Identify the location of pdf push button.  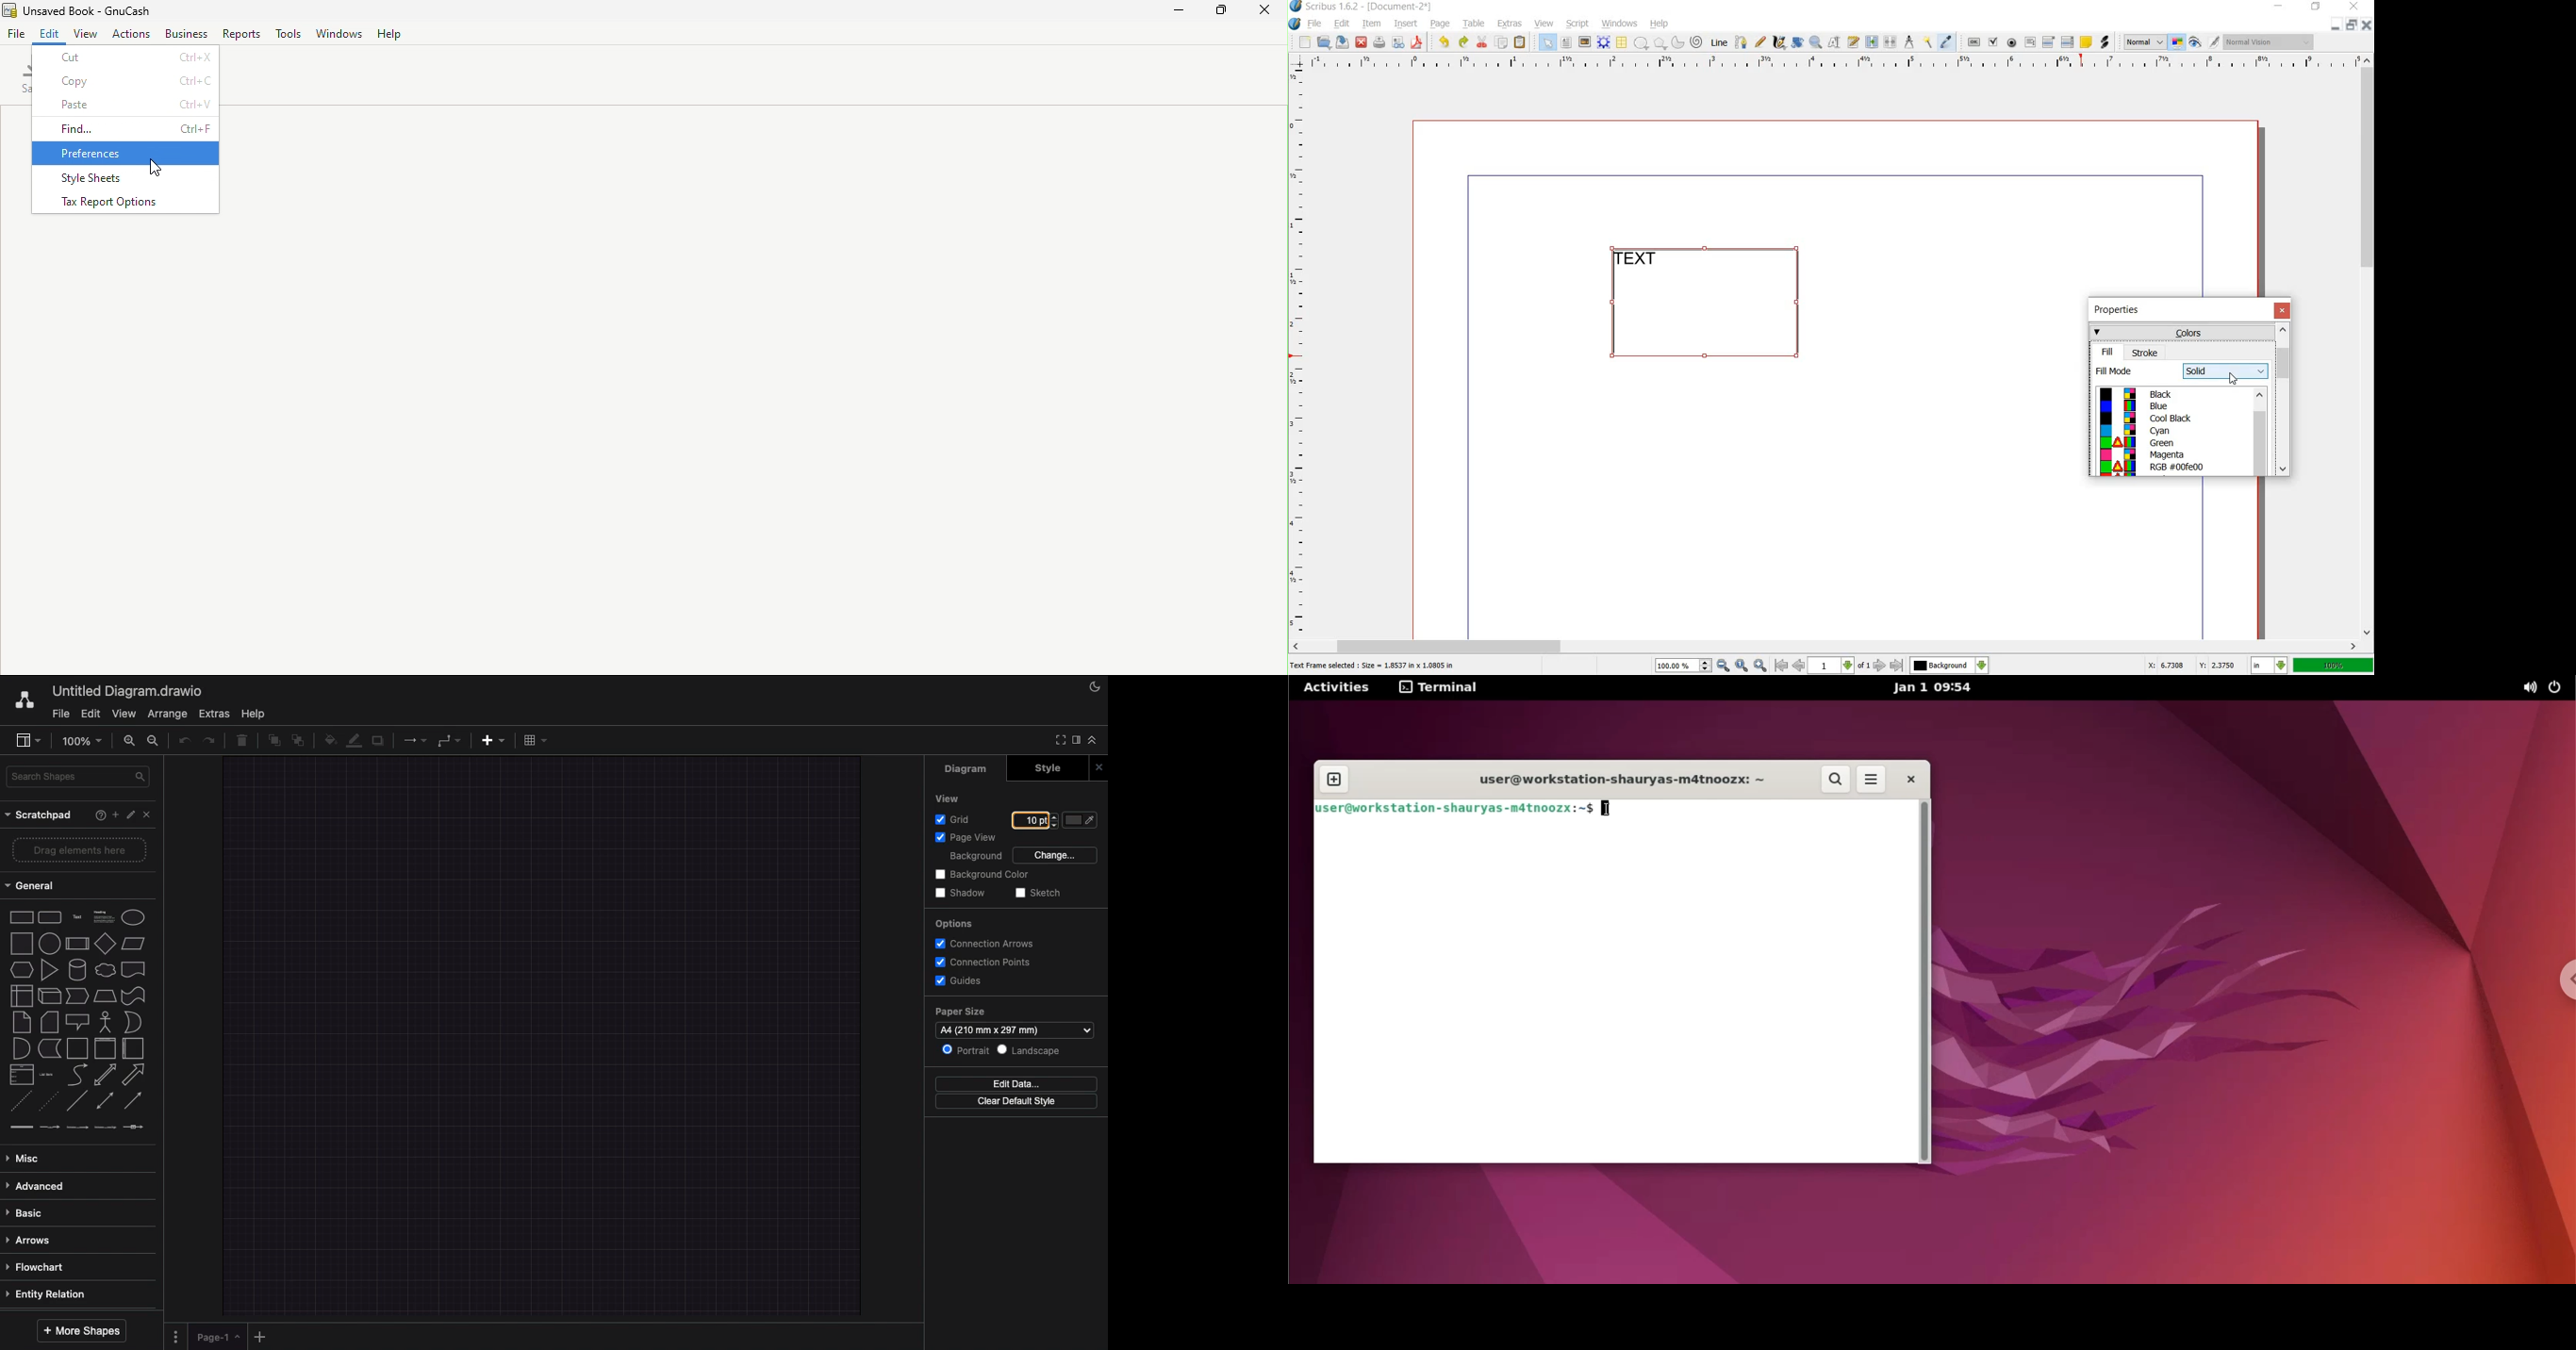
(1974, 41).